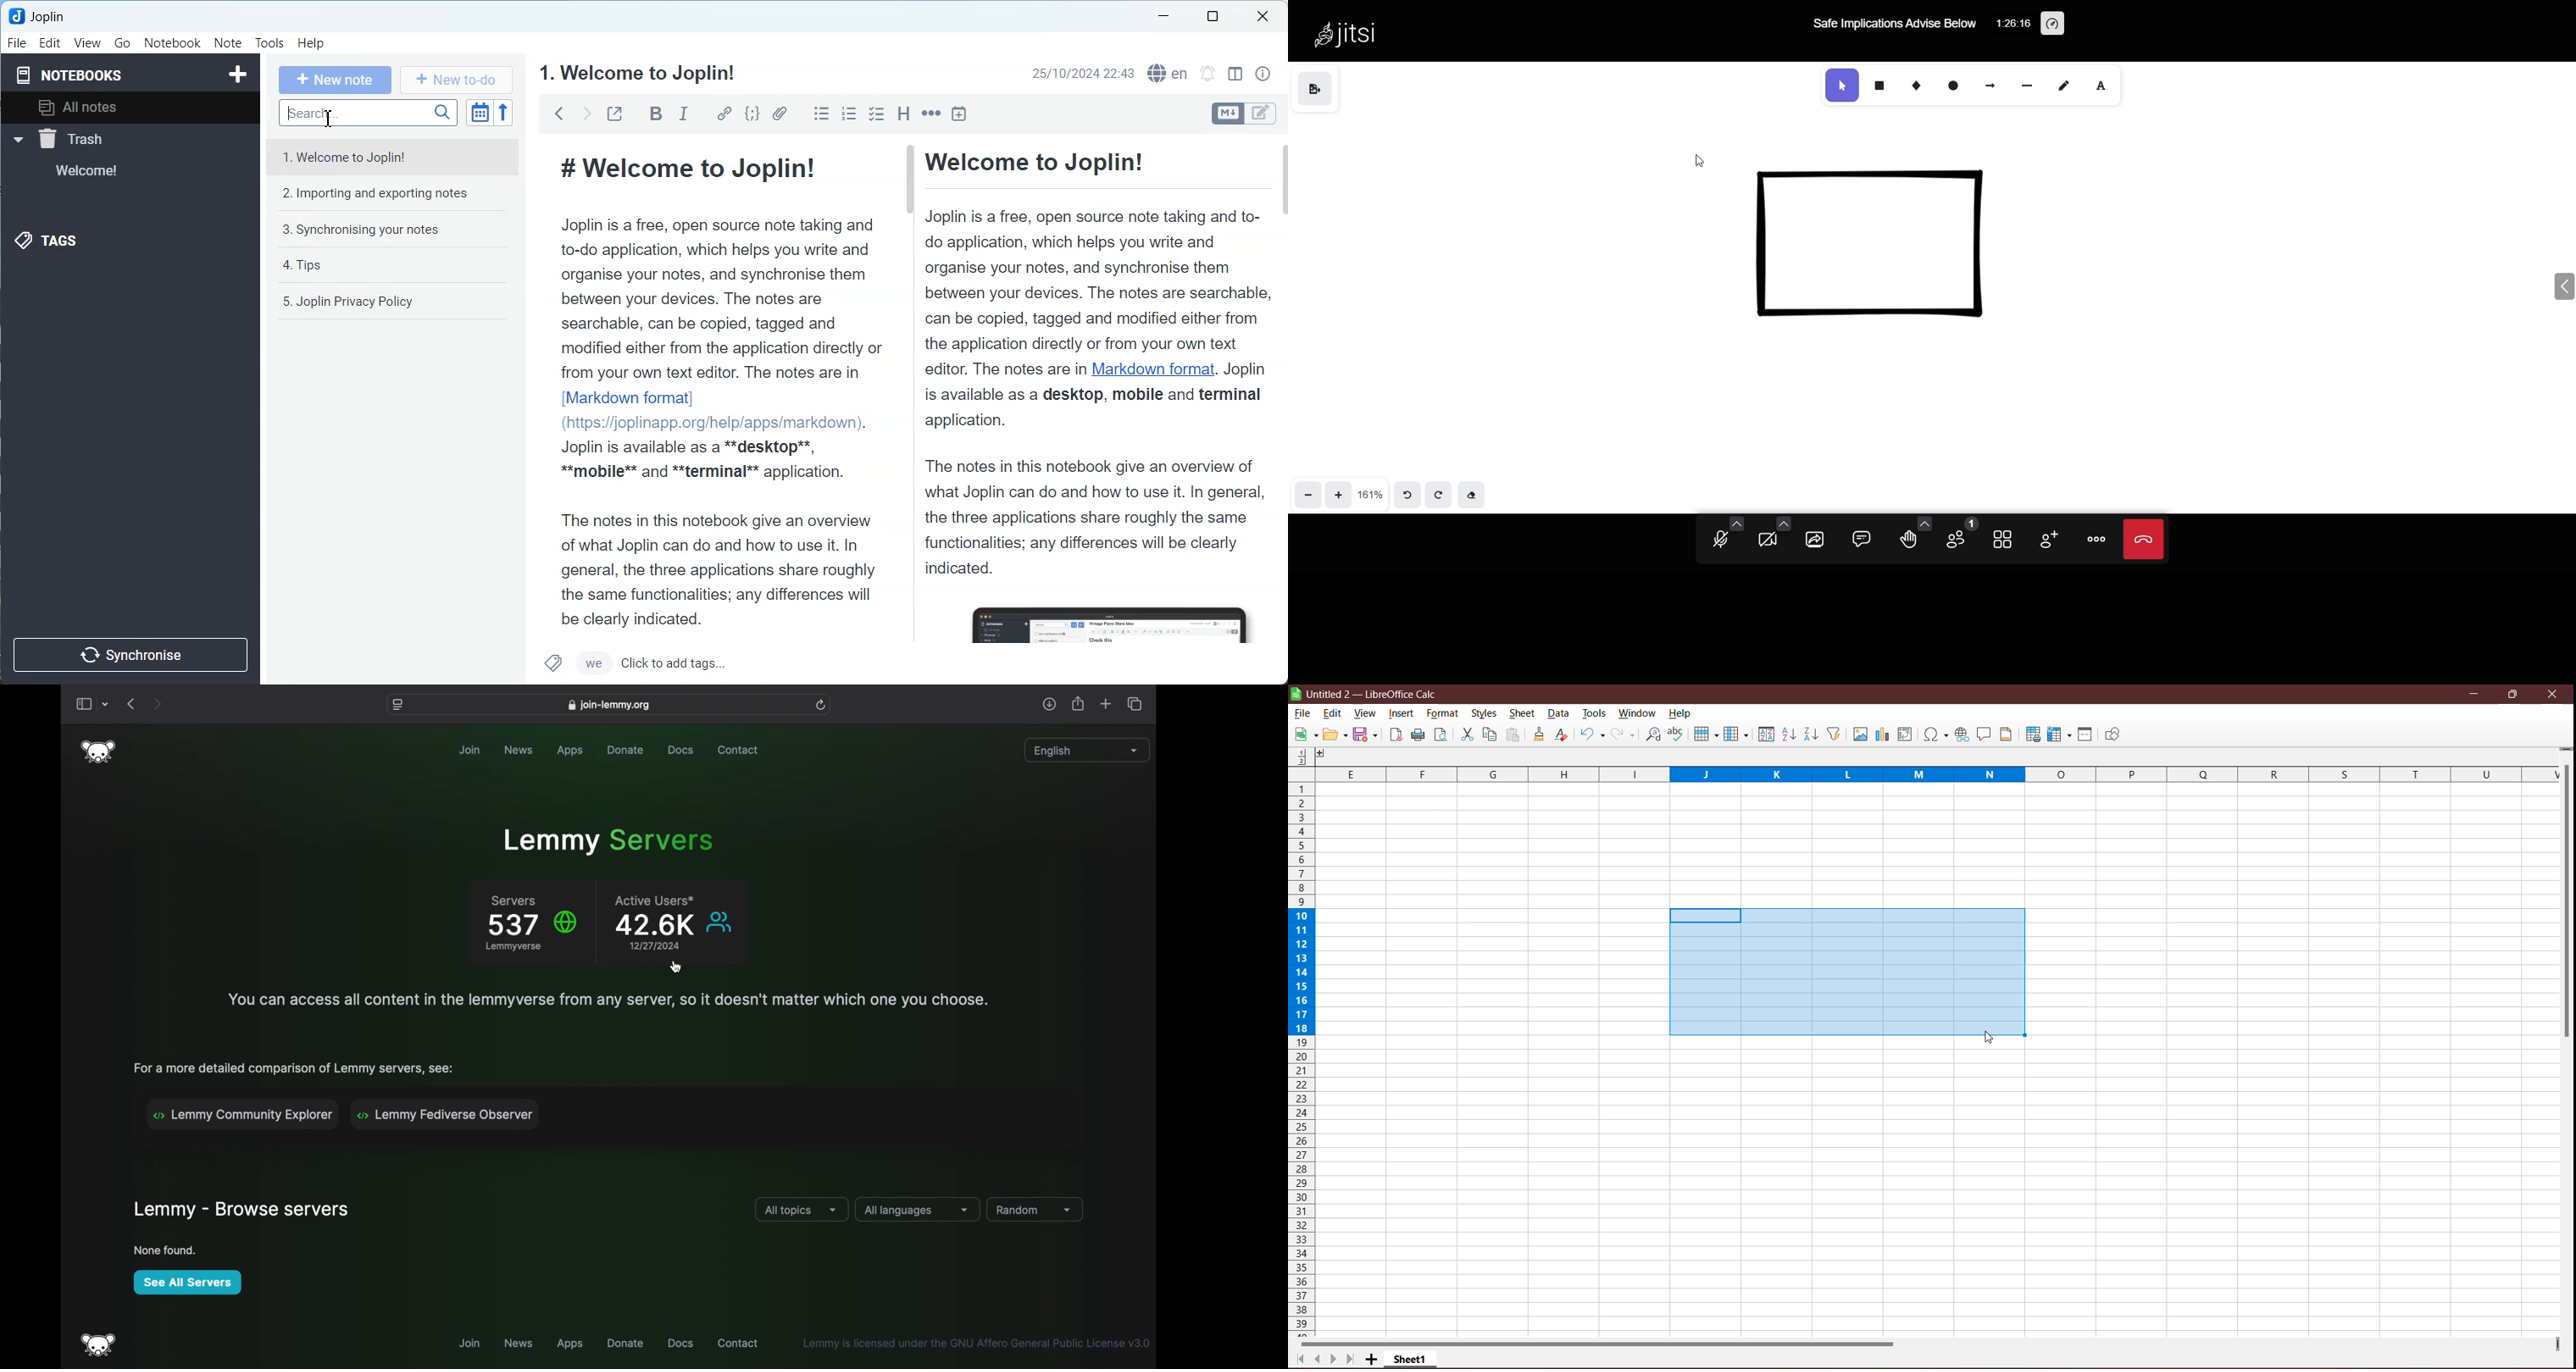 The image size is (2576, 1372). What do you see at coordinates (369, 114) in the screenshot?
I see `Search notes` at bounding box center [369, 114].